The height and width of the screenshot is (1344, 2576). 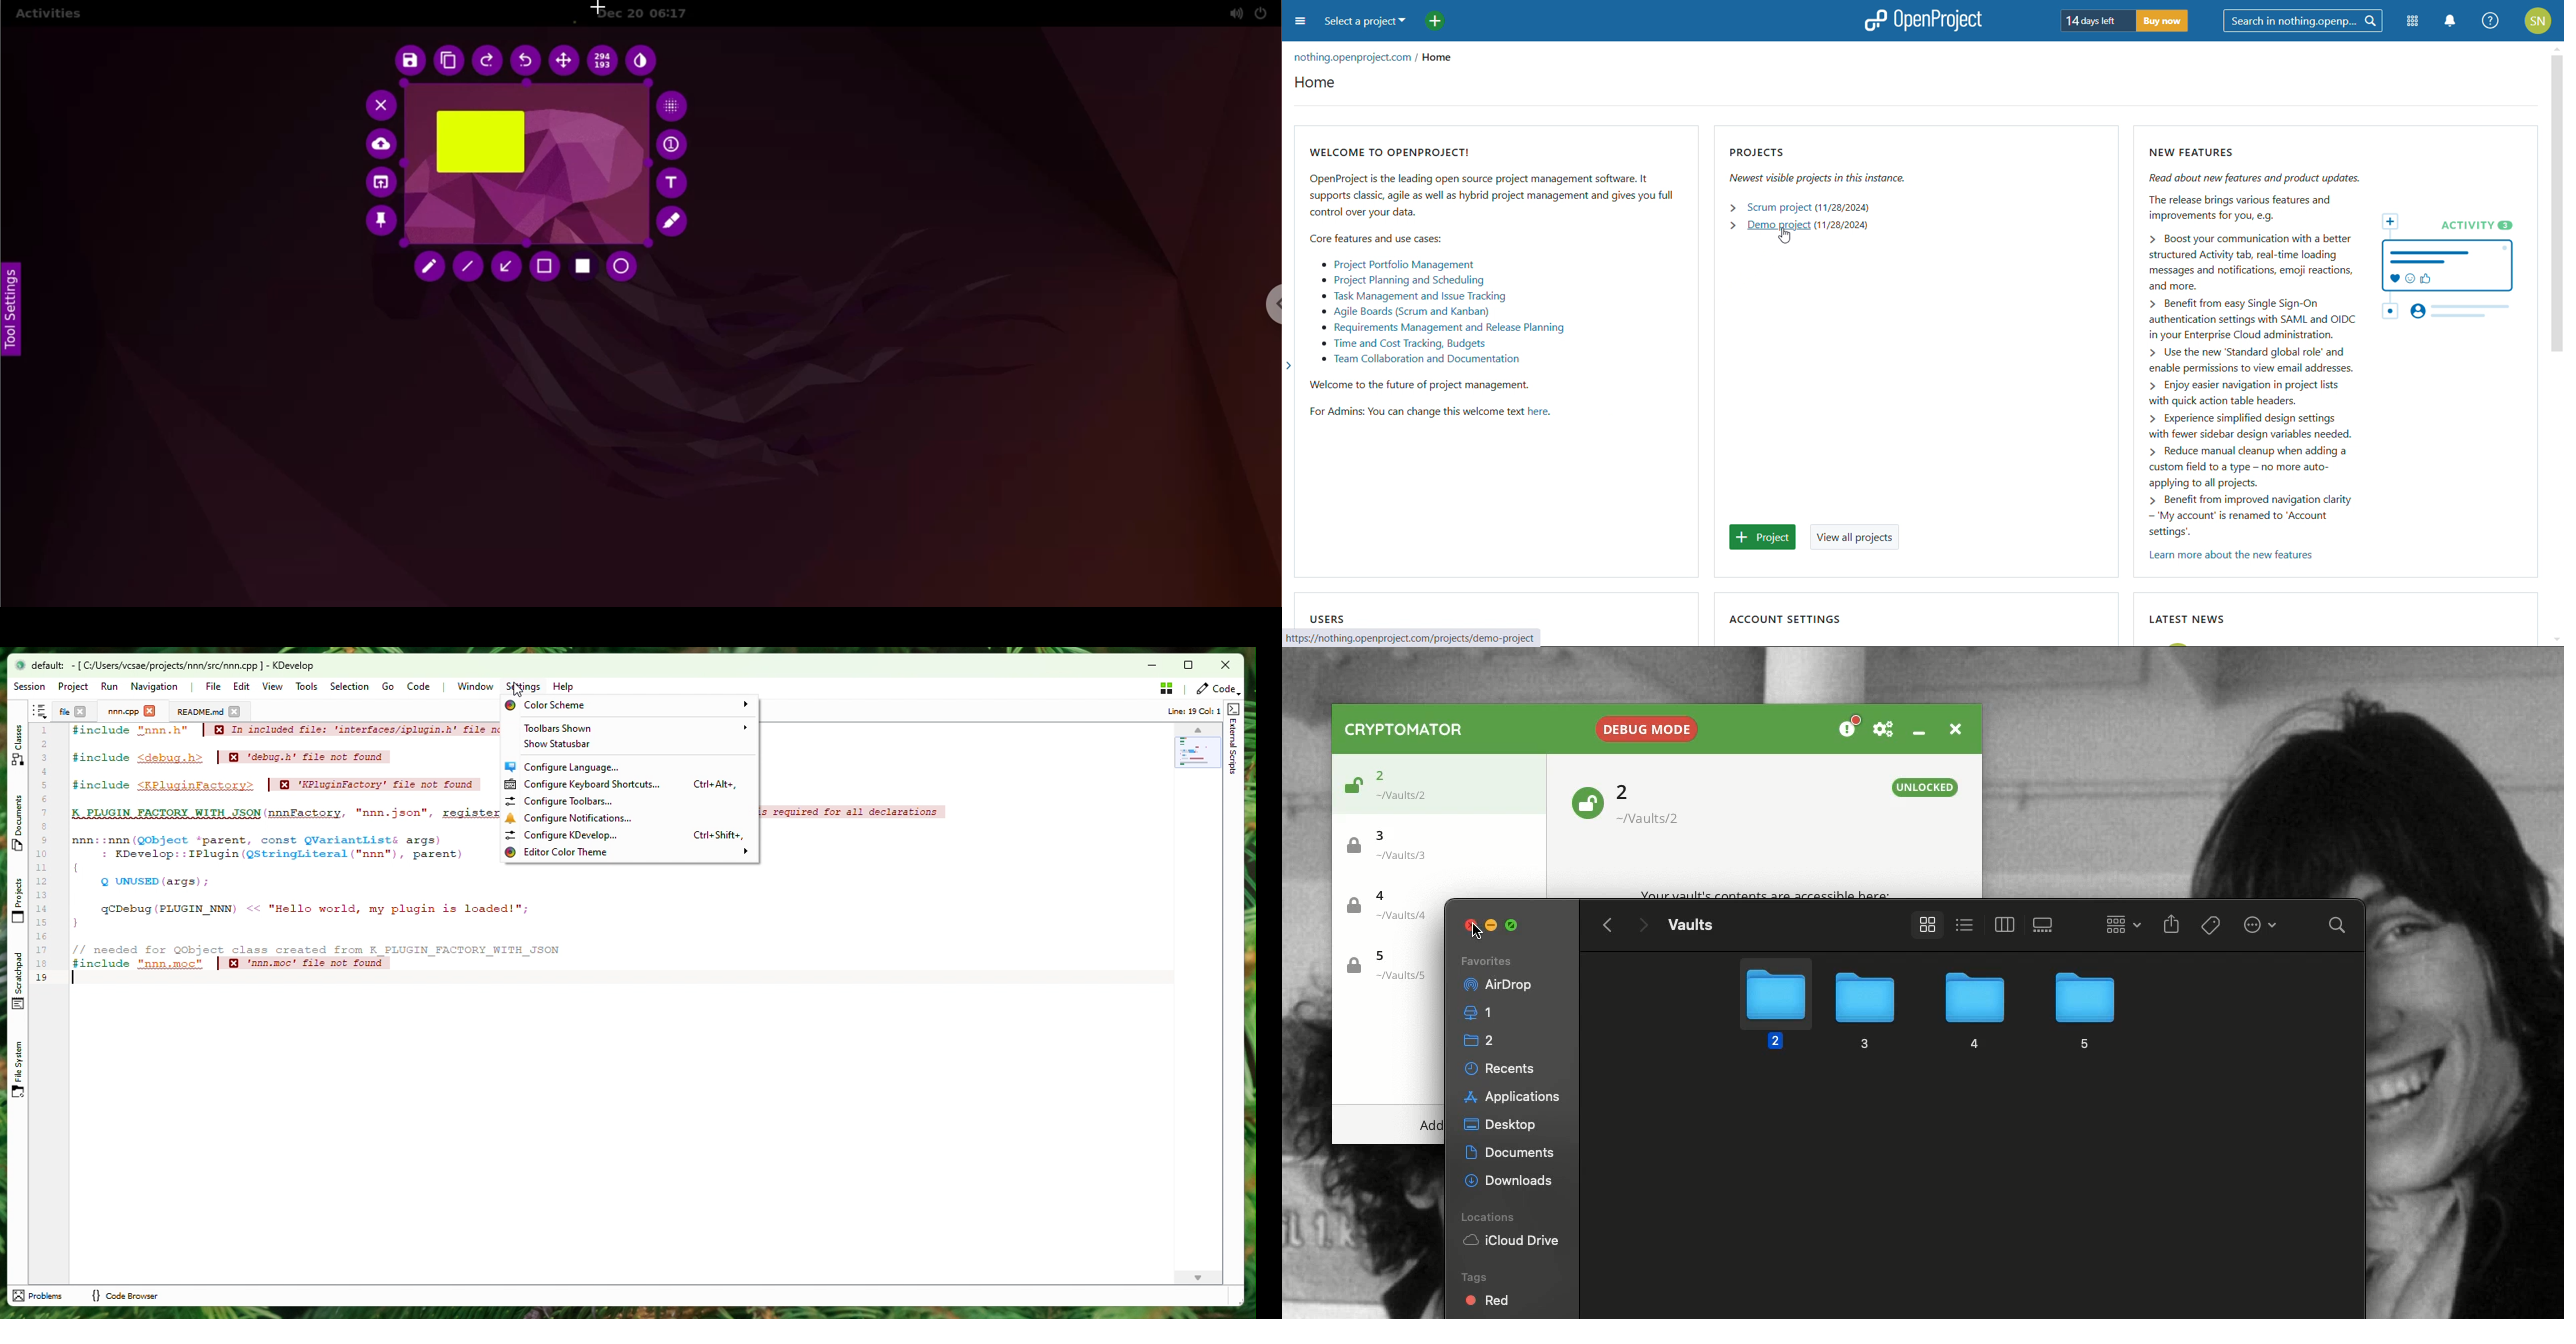 What do you see at coordinates (2412, 23) in the screenshot?
I see `modules` at bounding box center [2412, 23].